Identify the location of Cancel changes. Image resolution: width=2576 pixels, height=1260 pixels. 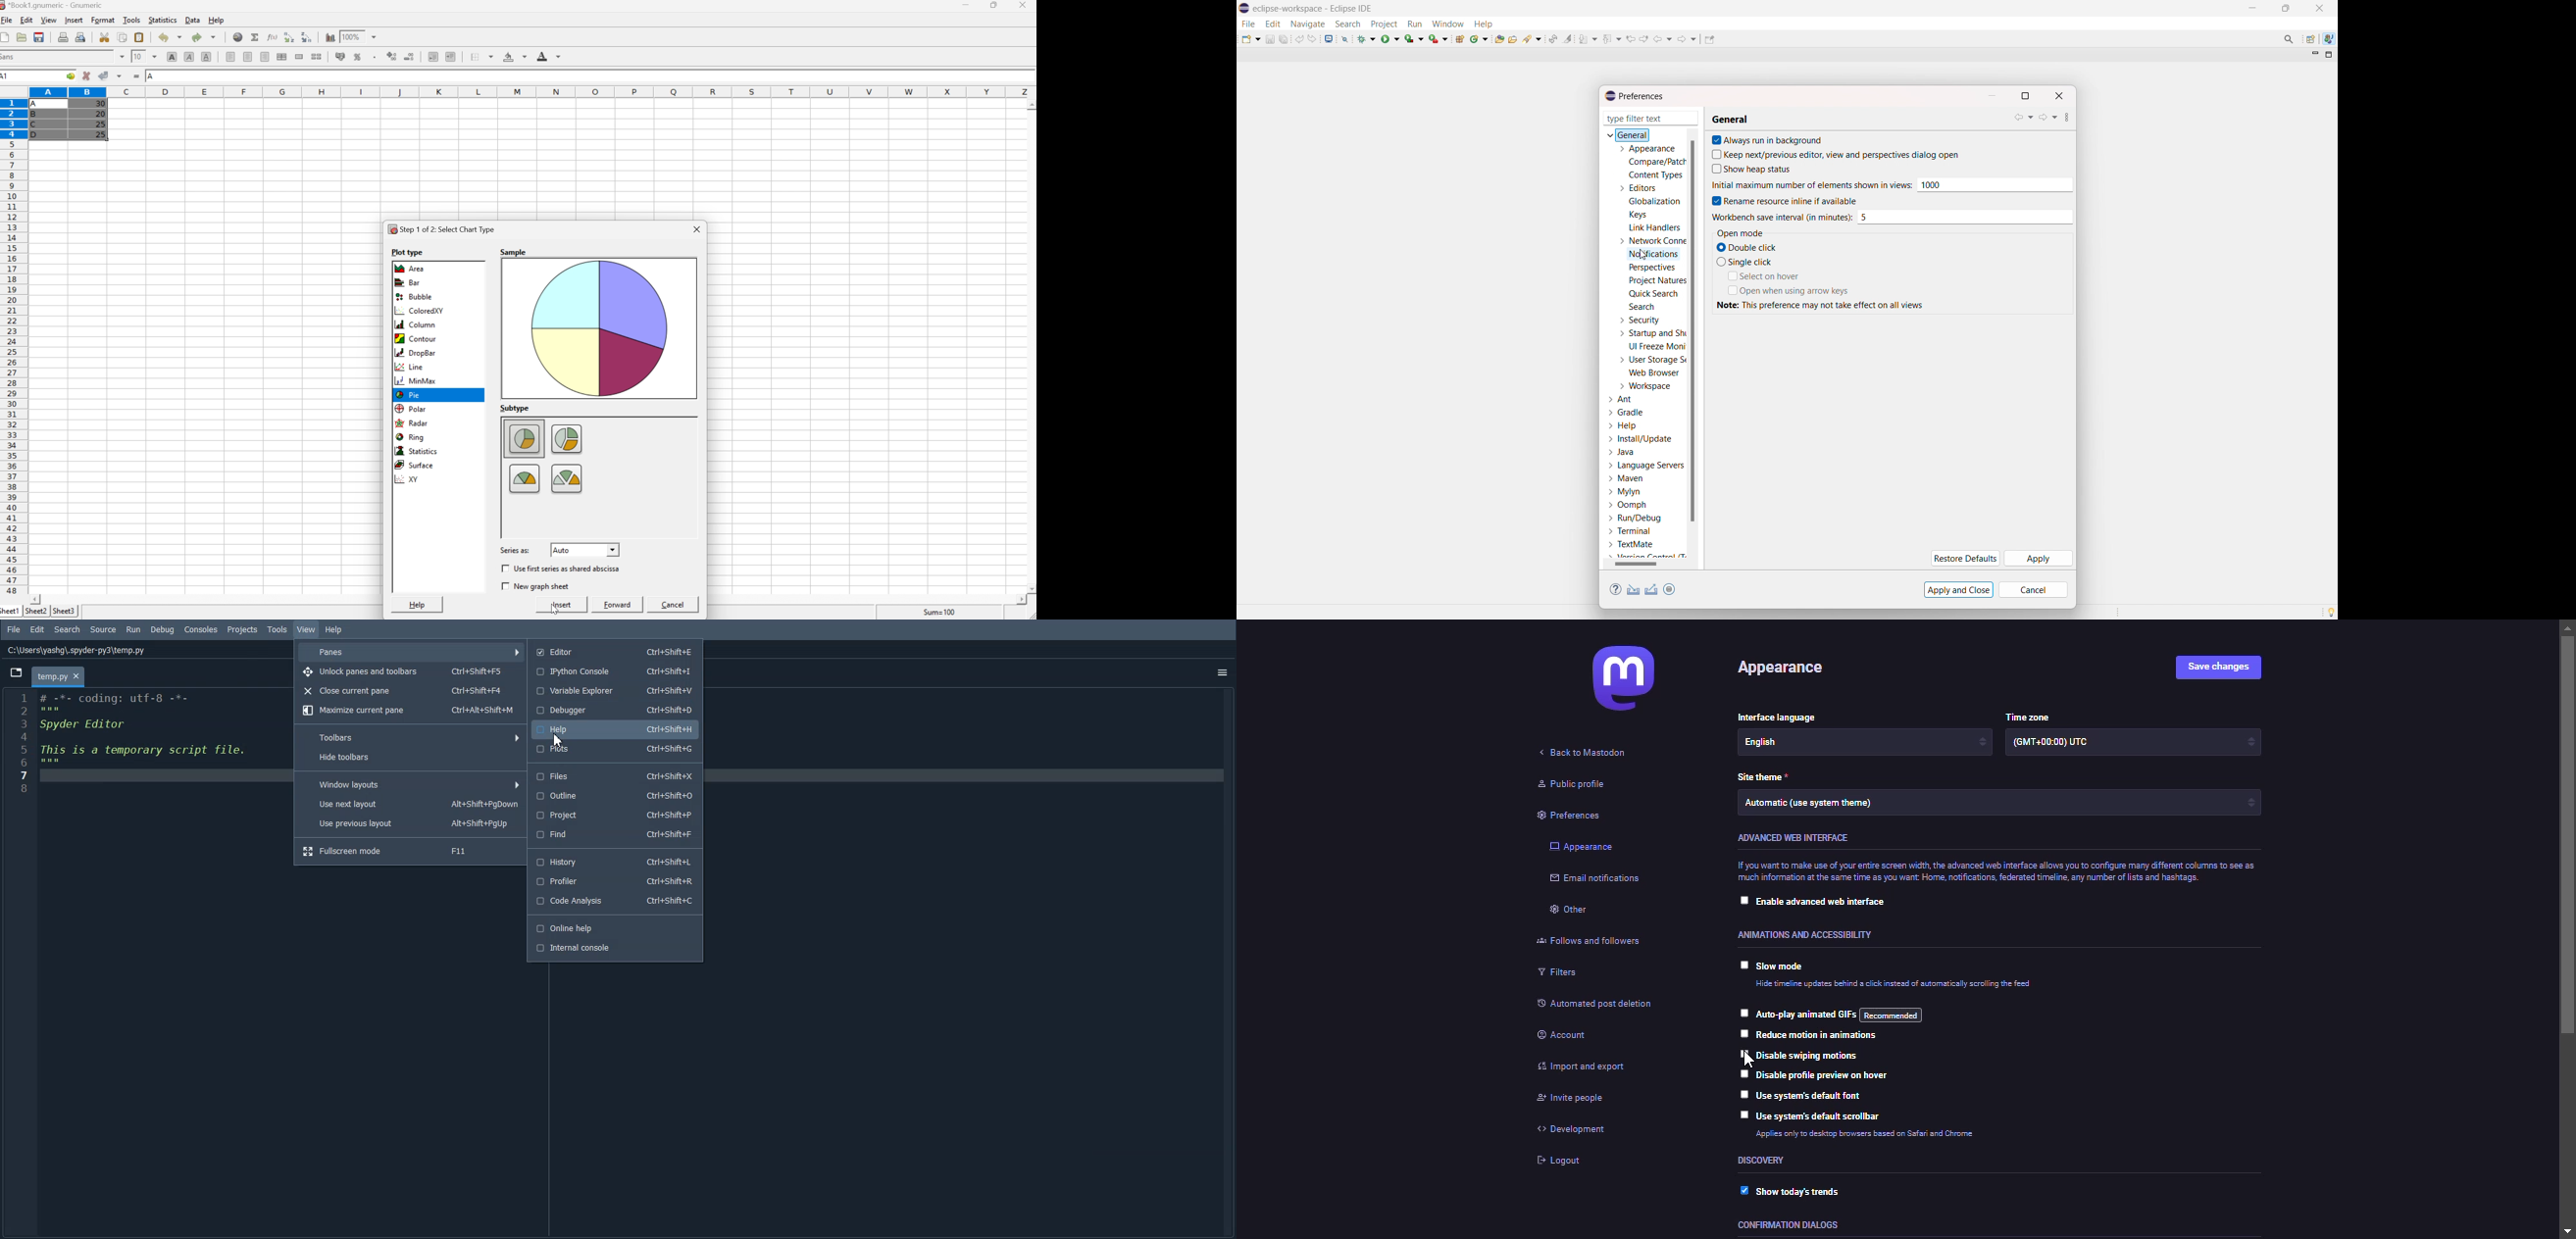
(86, 75).